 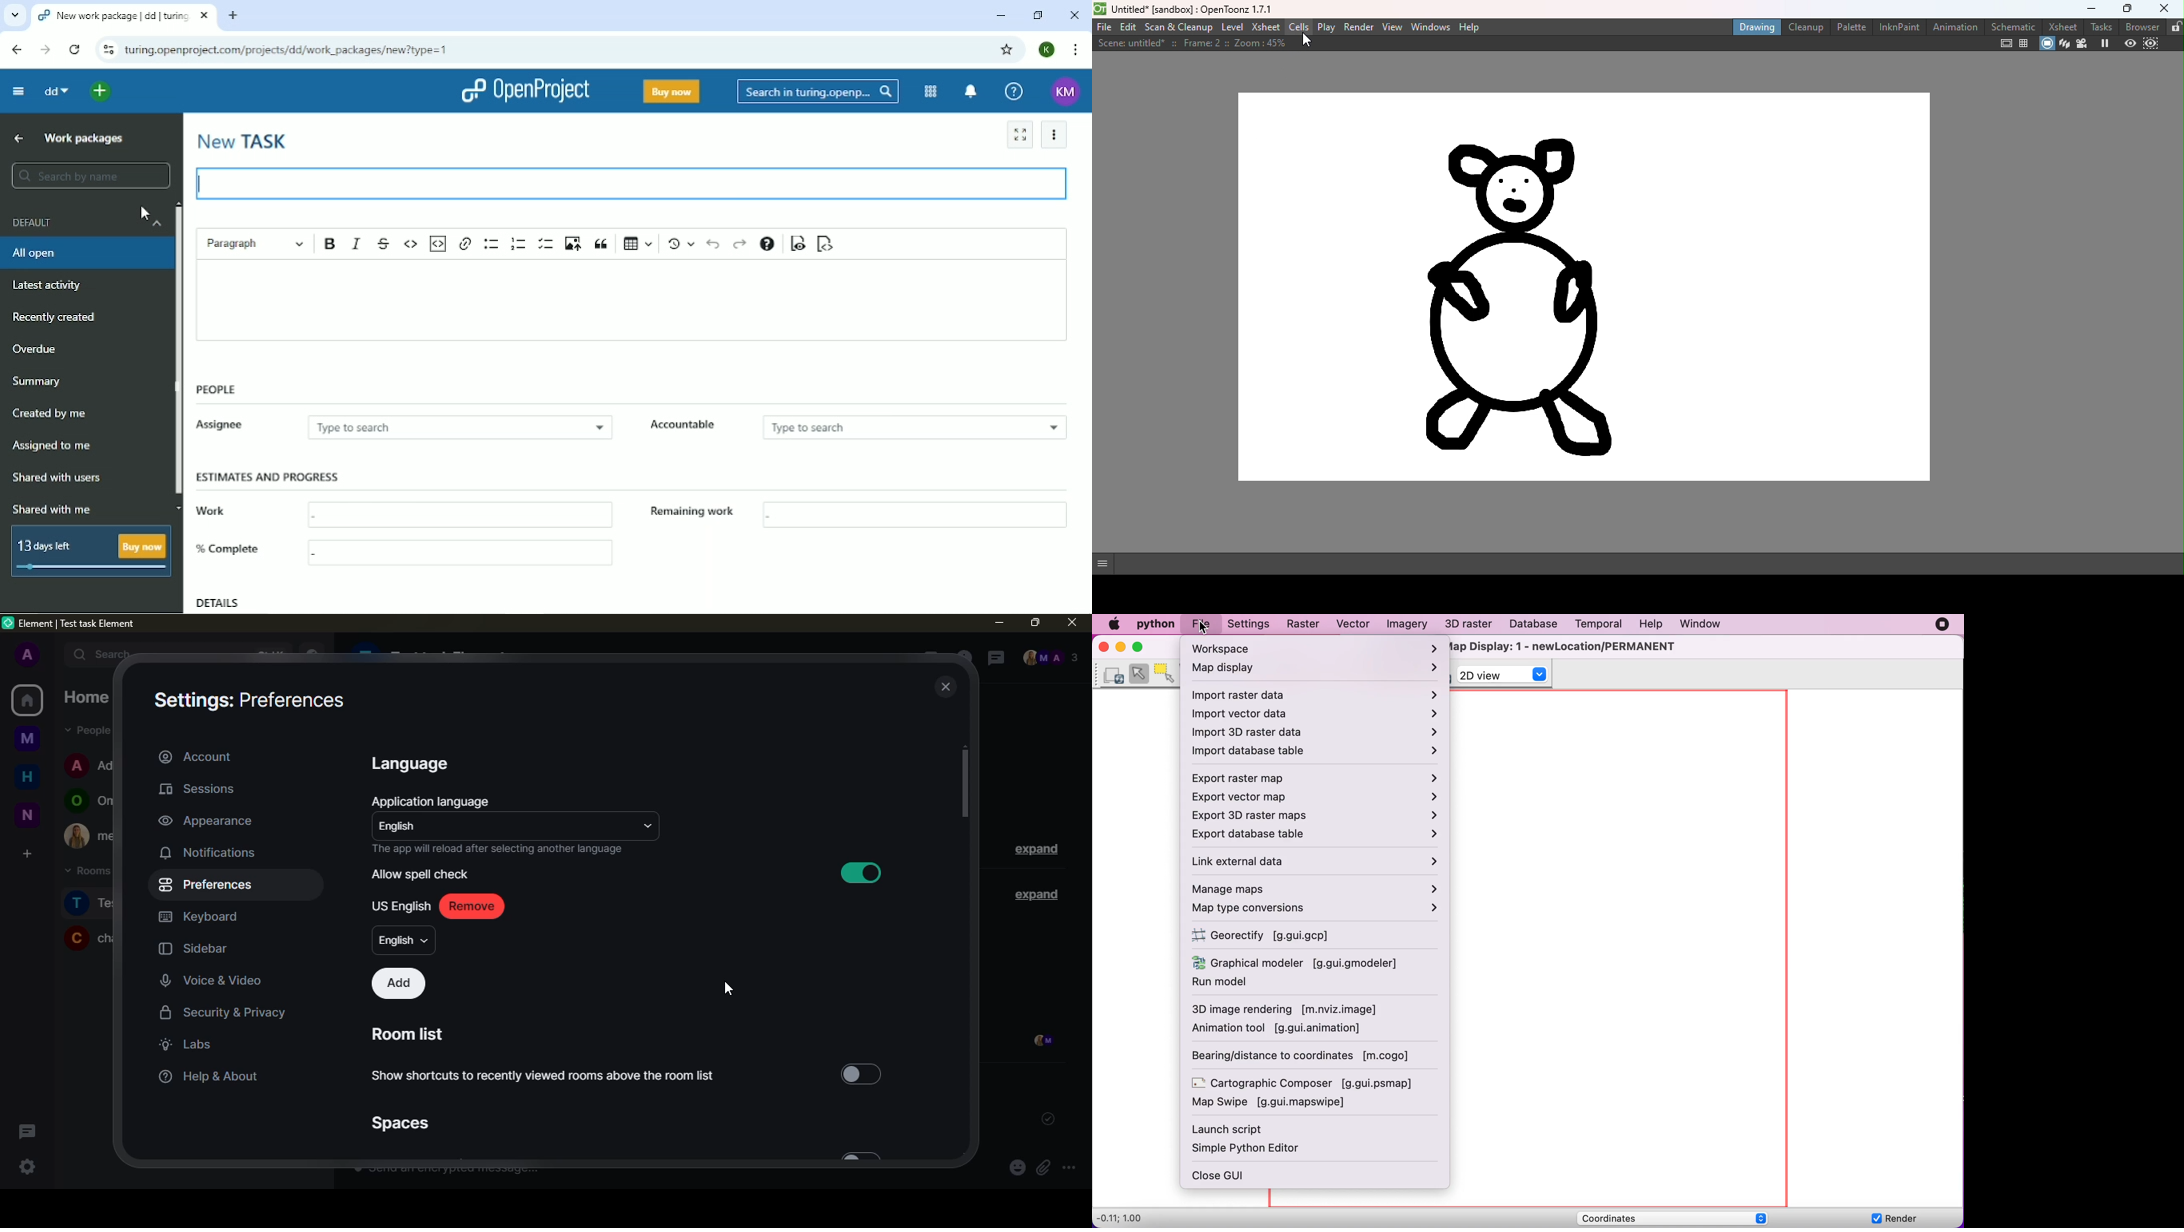 I want to click on Cursor, so click(x=1309, y=42).